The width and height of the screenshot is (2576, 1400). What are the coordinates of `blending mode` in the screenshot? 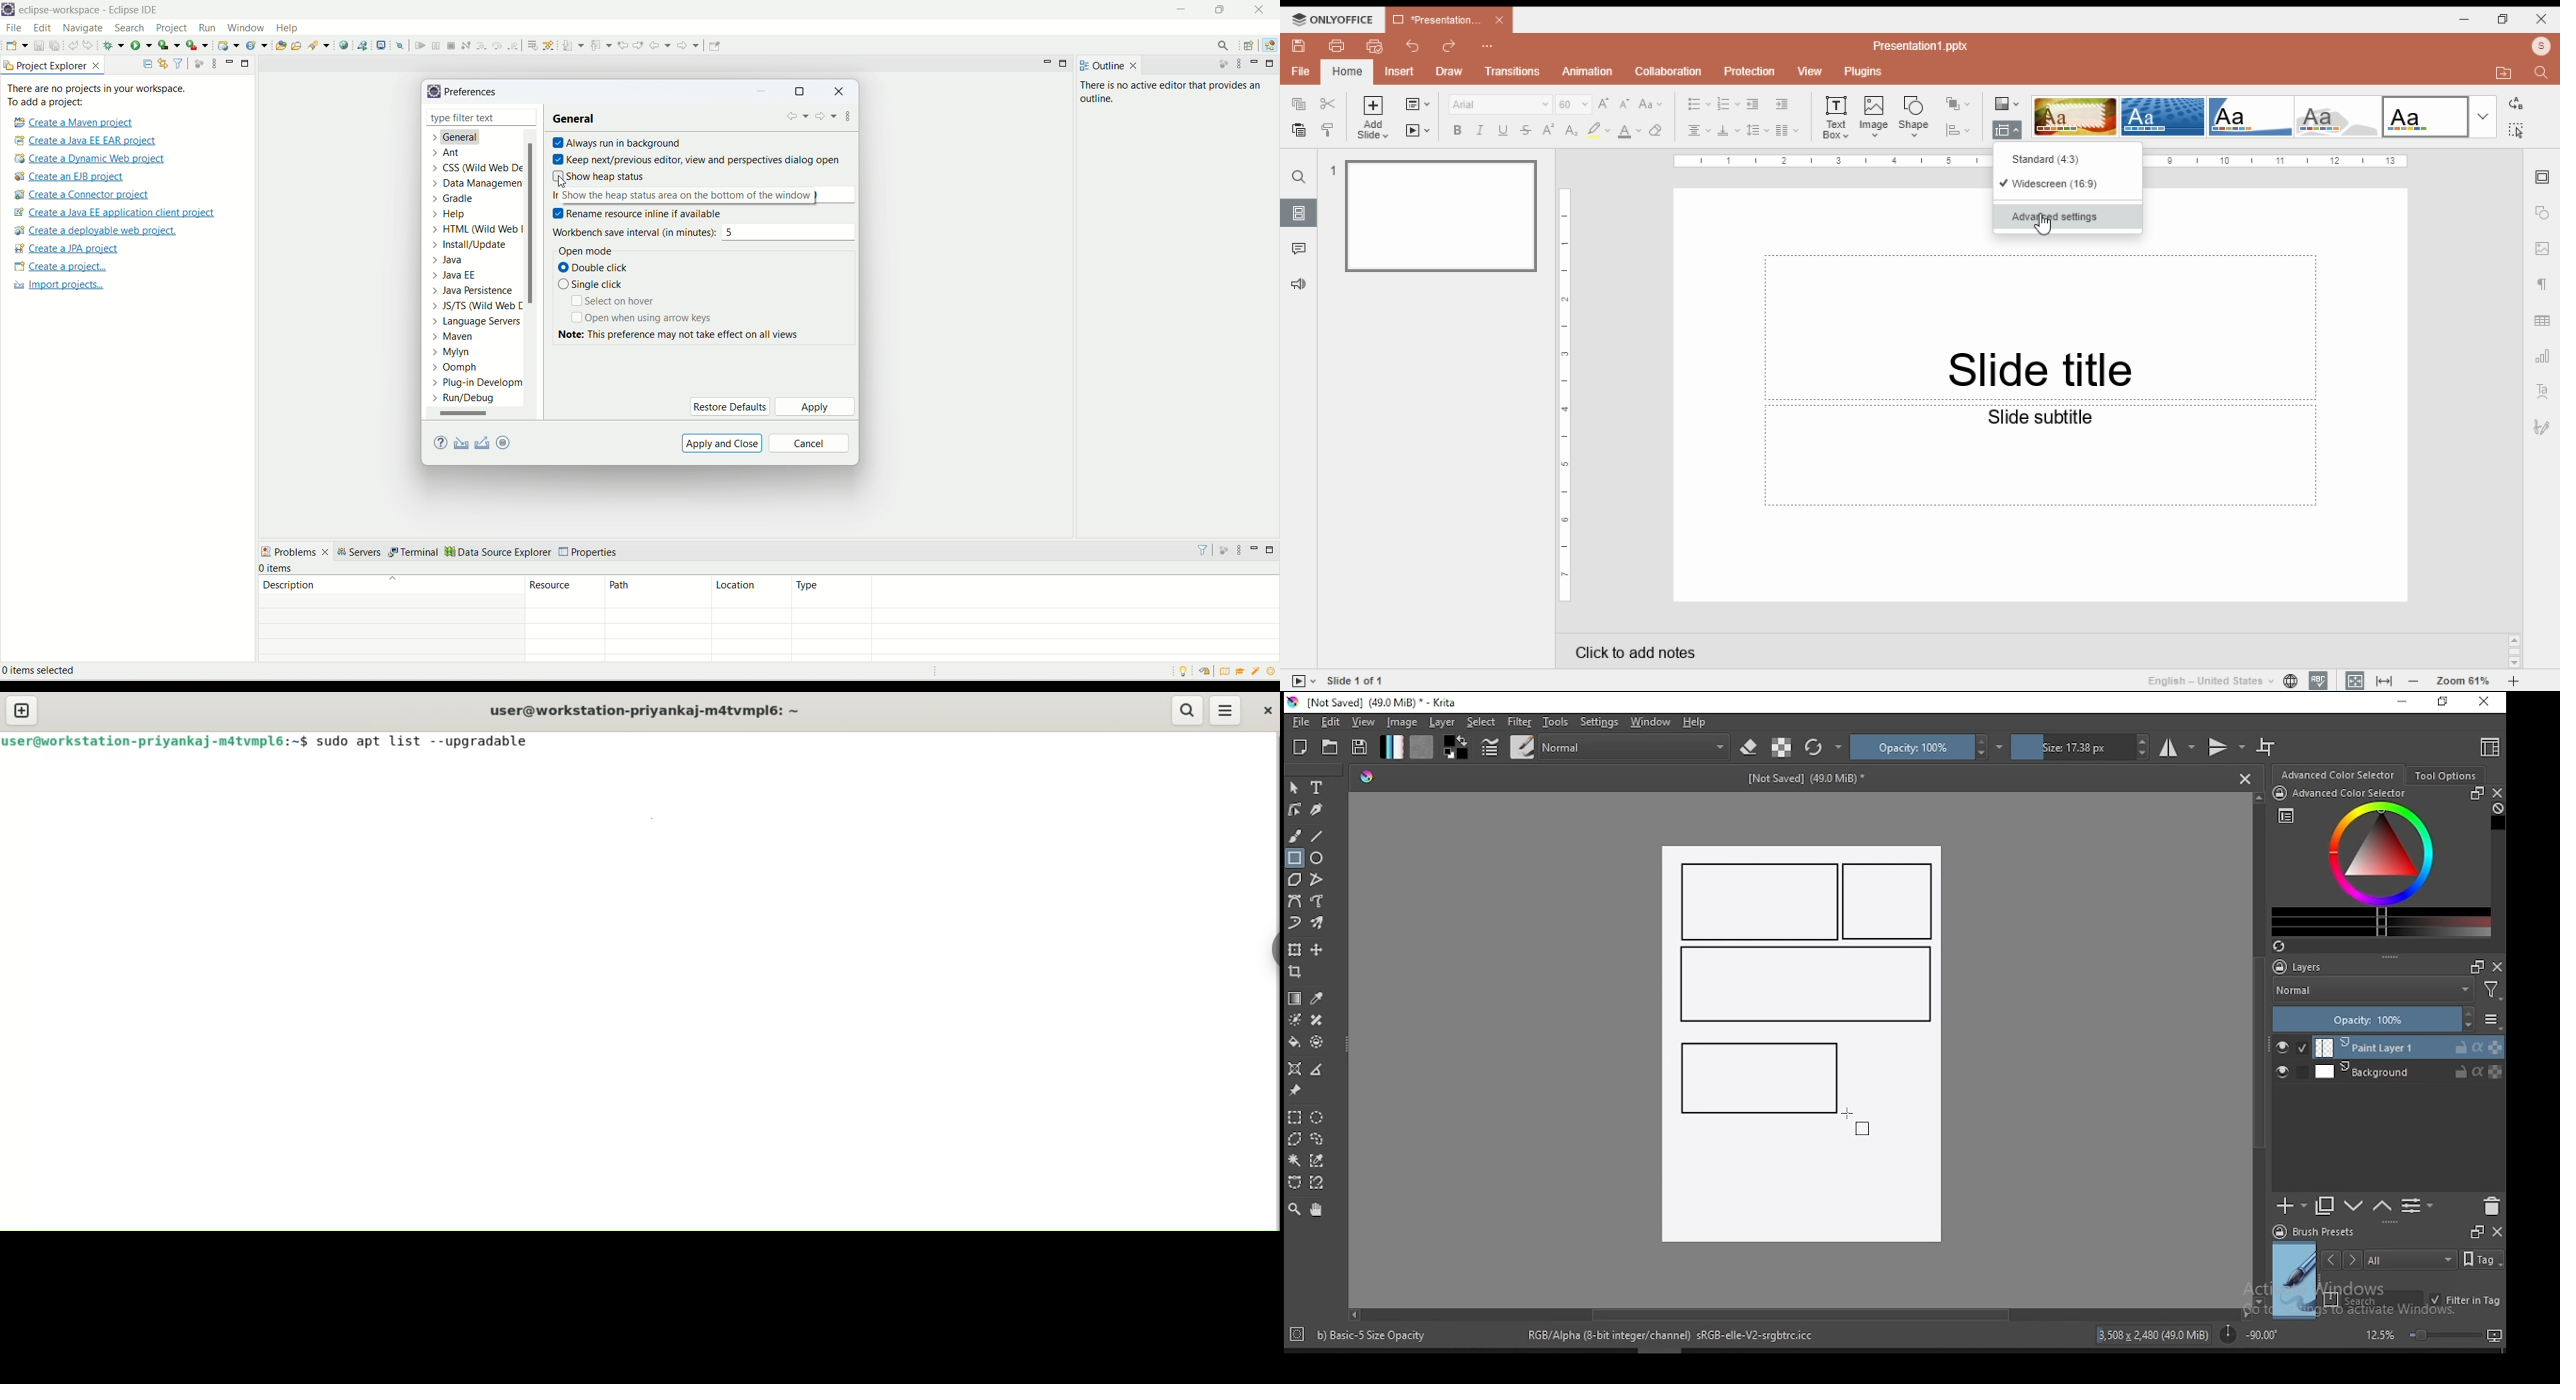 It's located at (2372, 992).